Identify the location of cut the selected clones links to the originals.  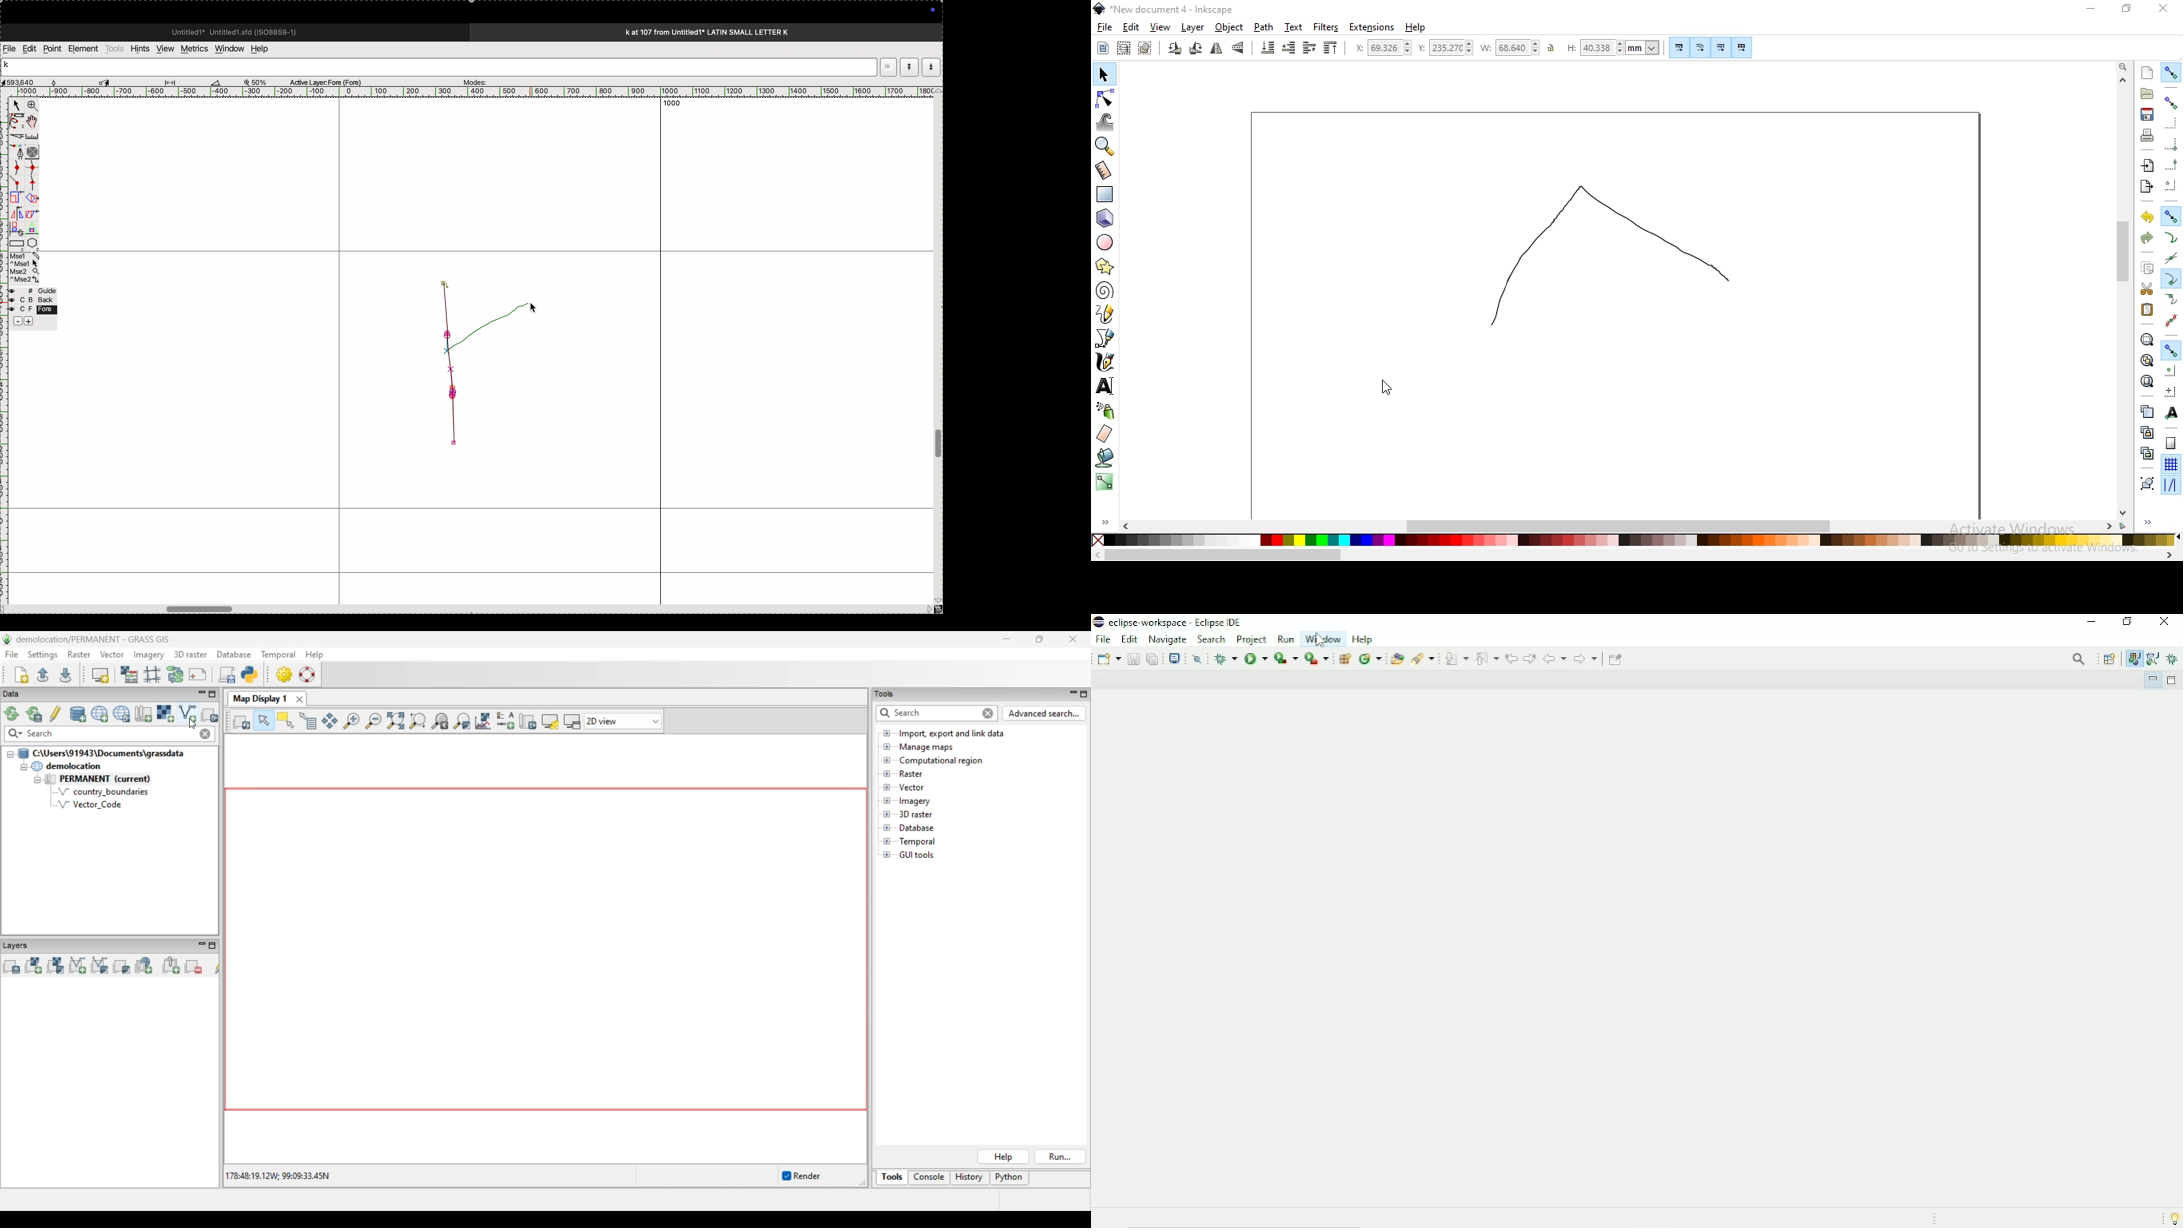
(2146, 453).